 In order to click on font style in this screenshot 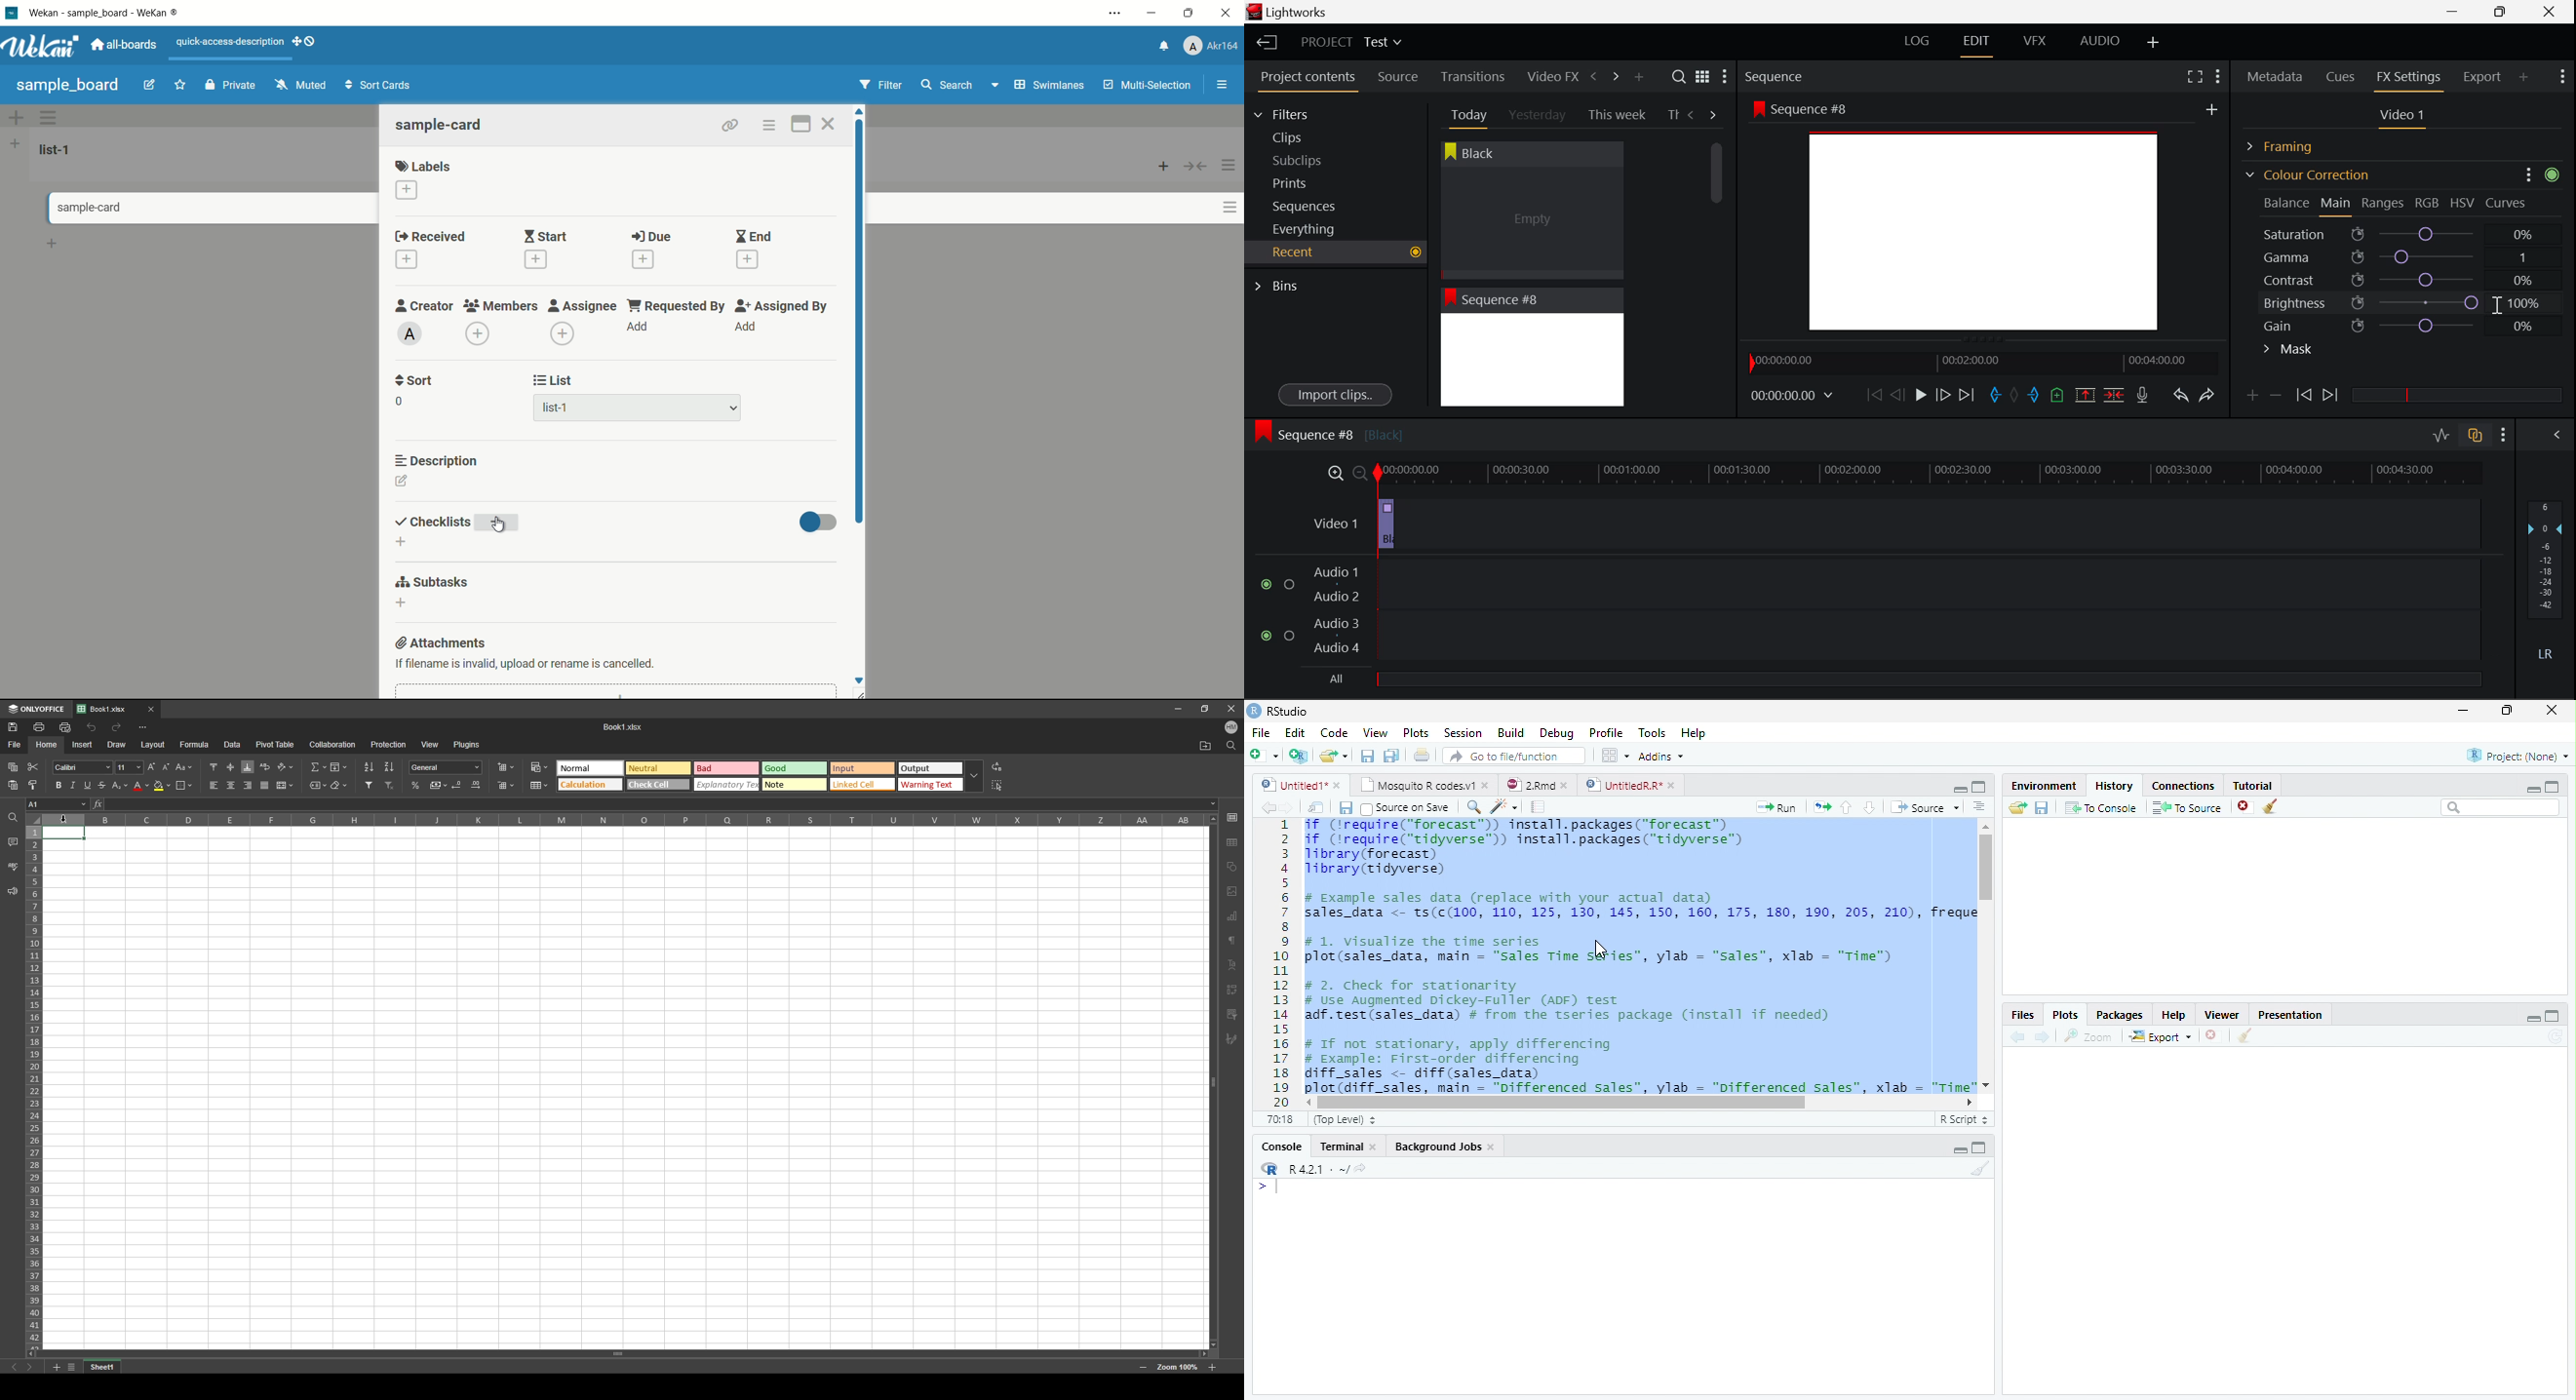, I will do `click(82, 768)`.